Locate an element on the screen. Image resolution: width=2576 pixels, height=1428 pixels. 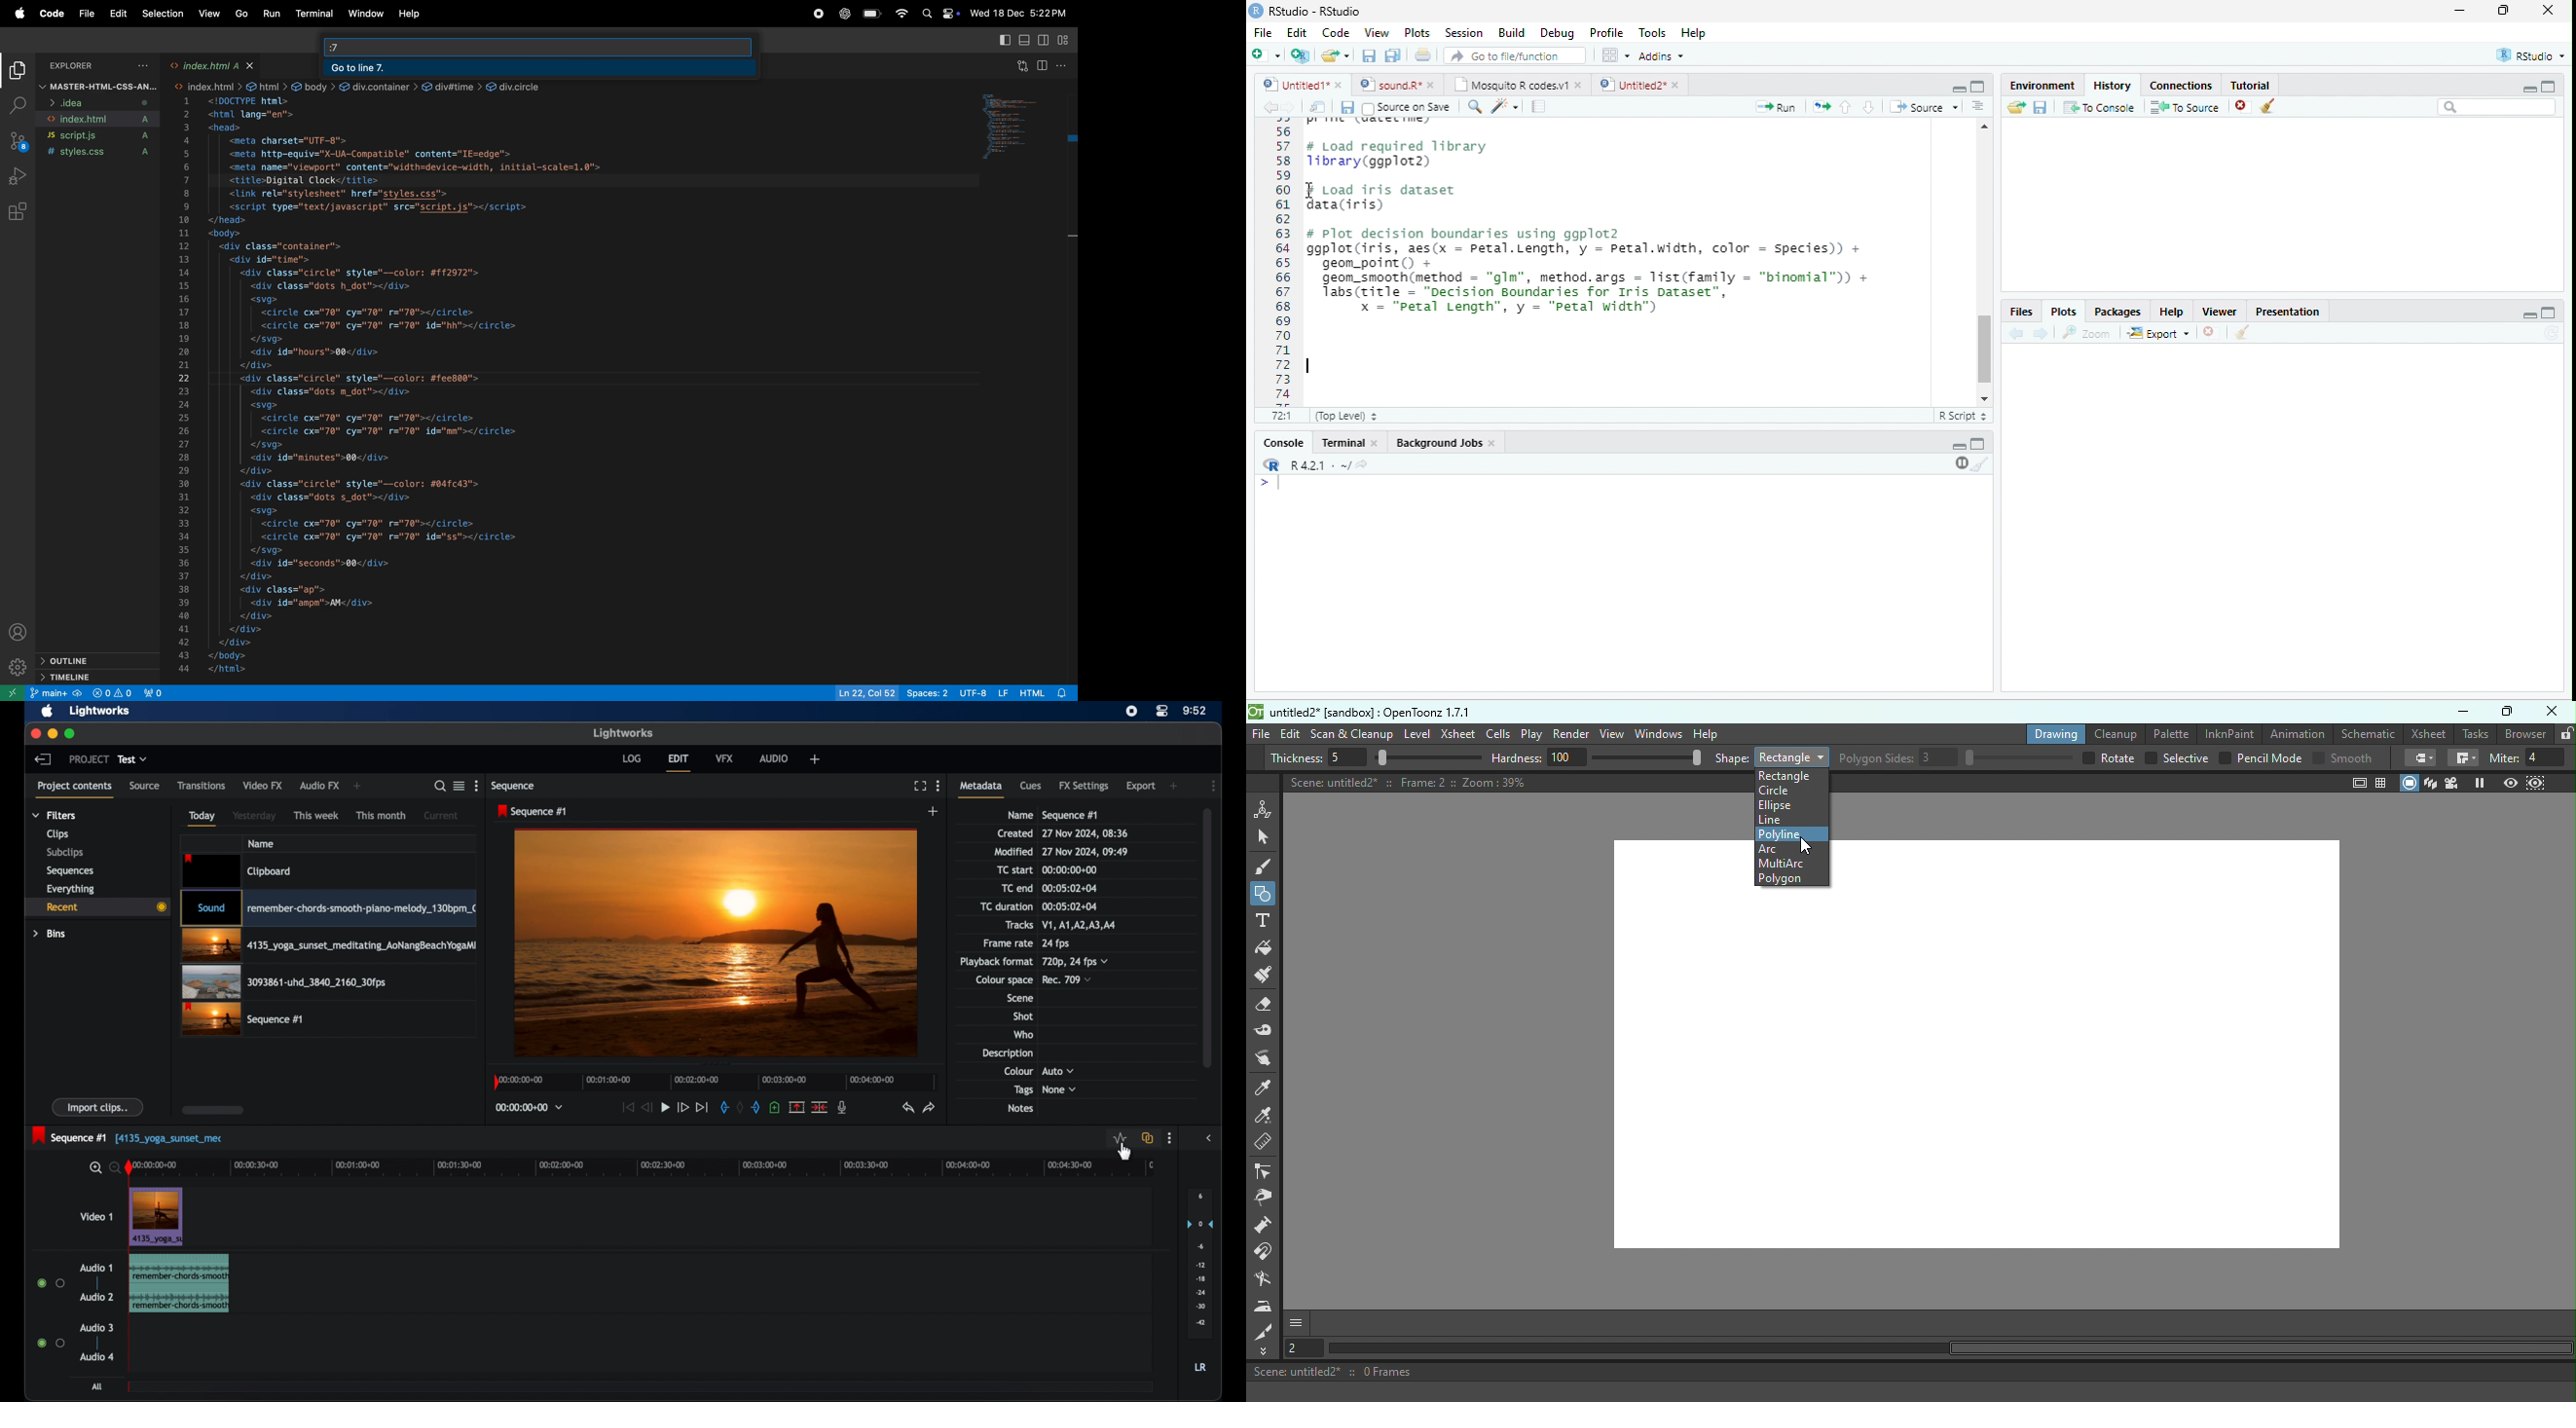
cursor is located at coordinates (1312, 190).